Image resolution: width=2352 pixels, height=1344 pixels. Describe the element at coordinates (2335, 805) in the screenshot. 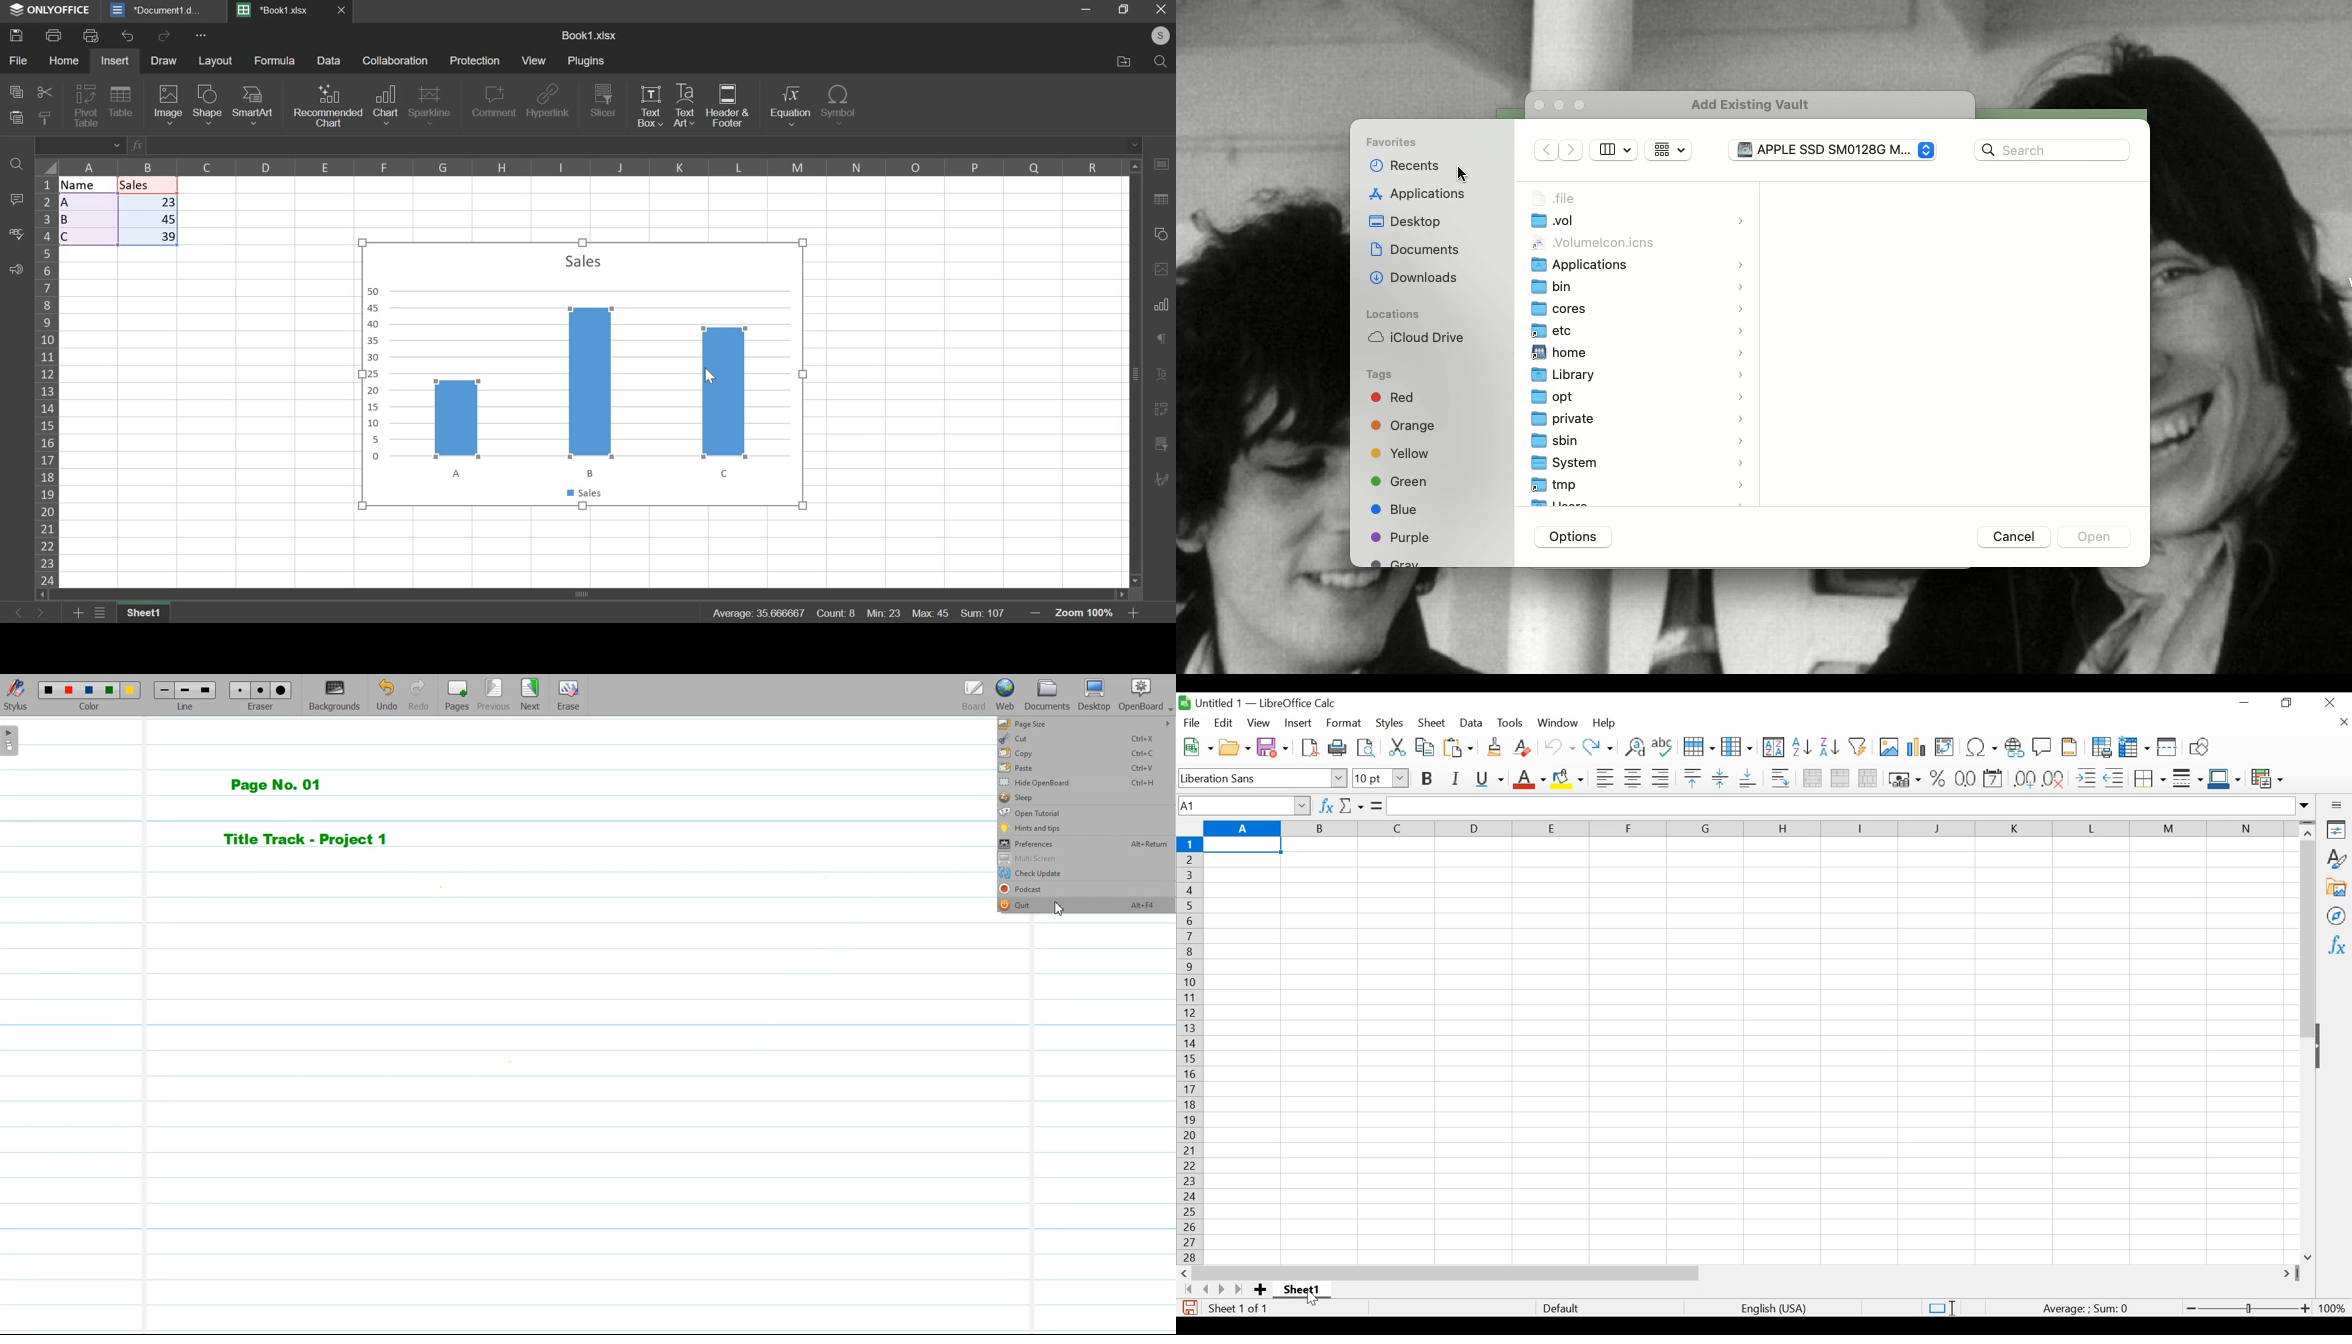

I see `Sidebar Settings` at that location.